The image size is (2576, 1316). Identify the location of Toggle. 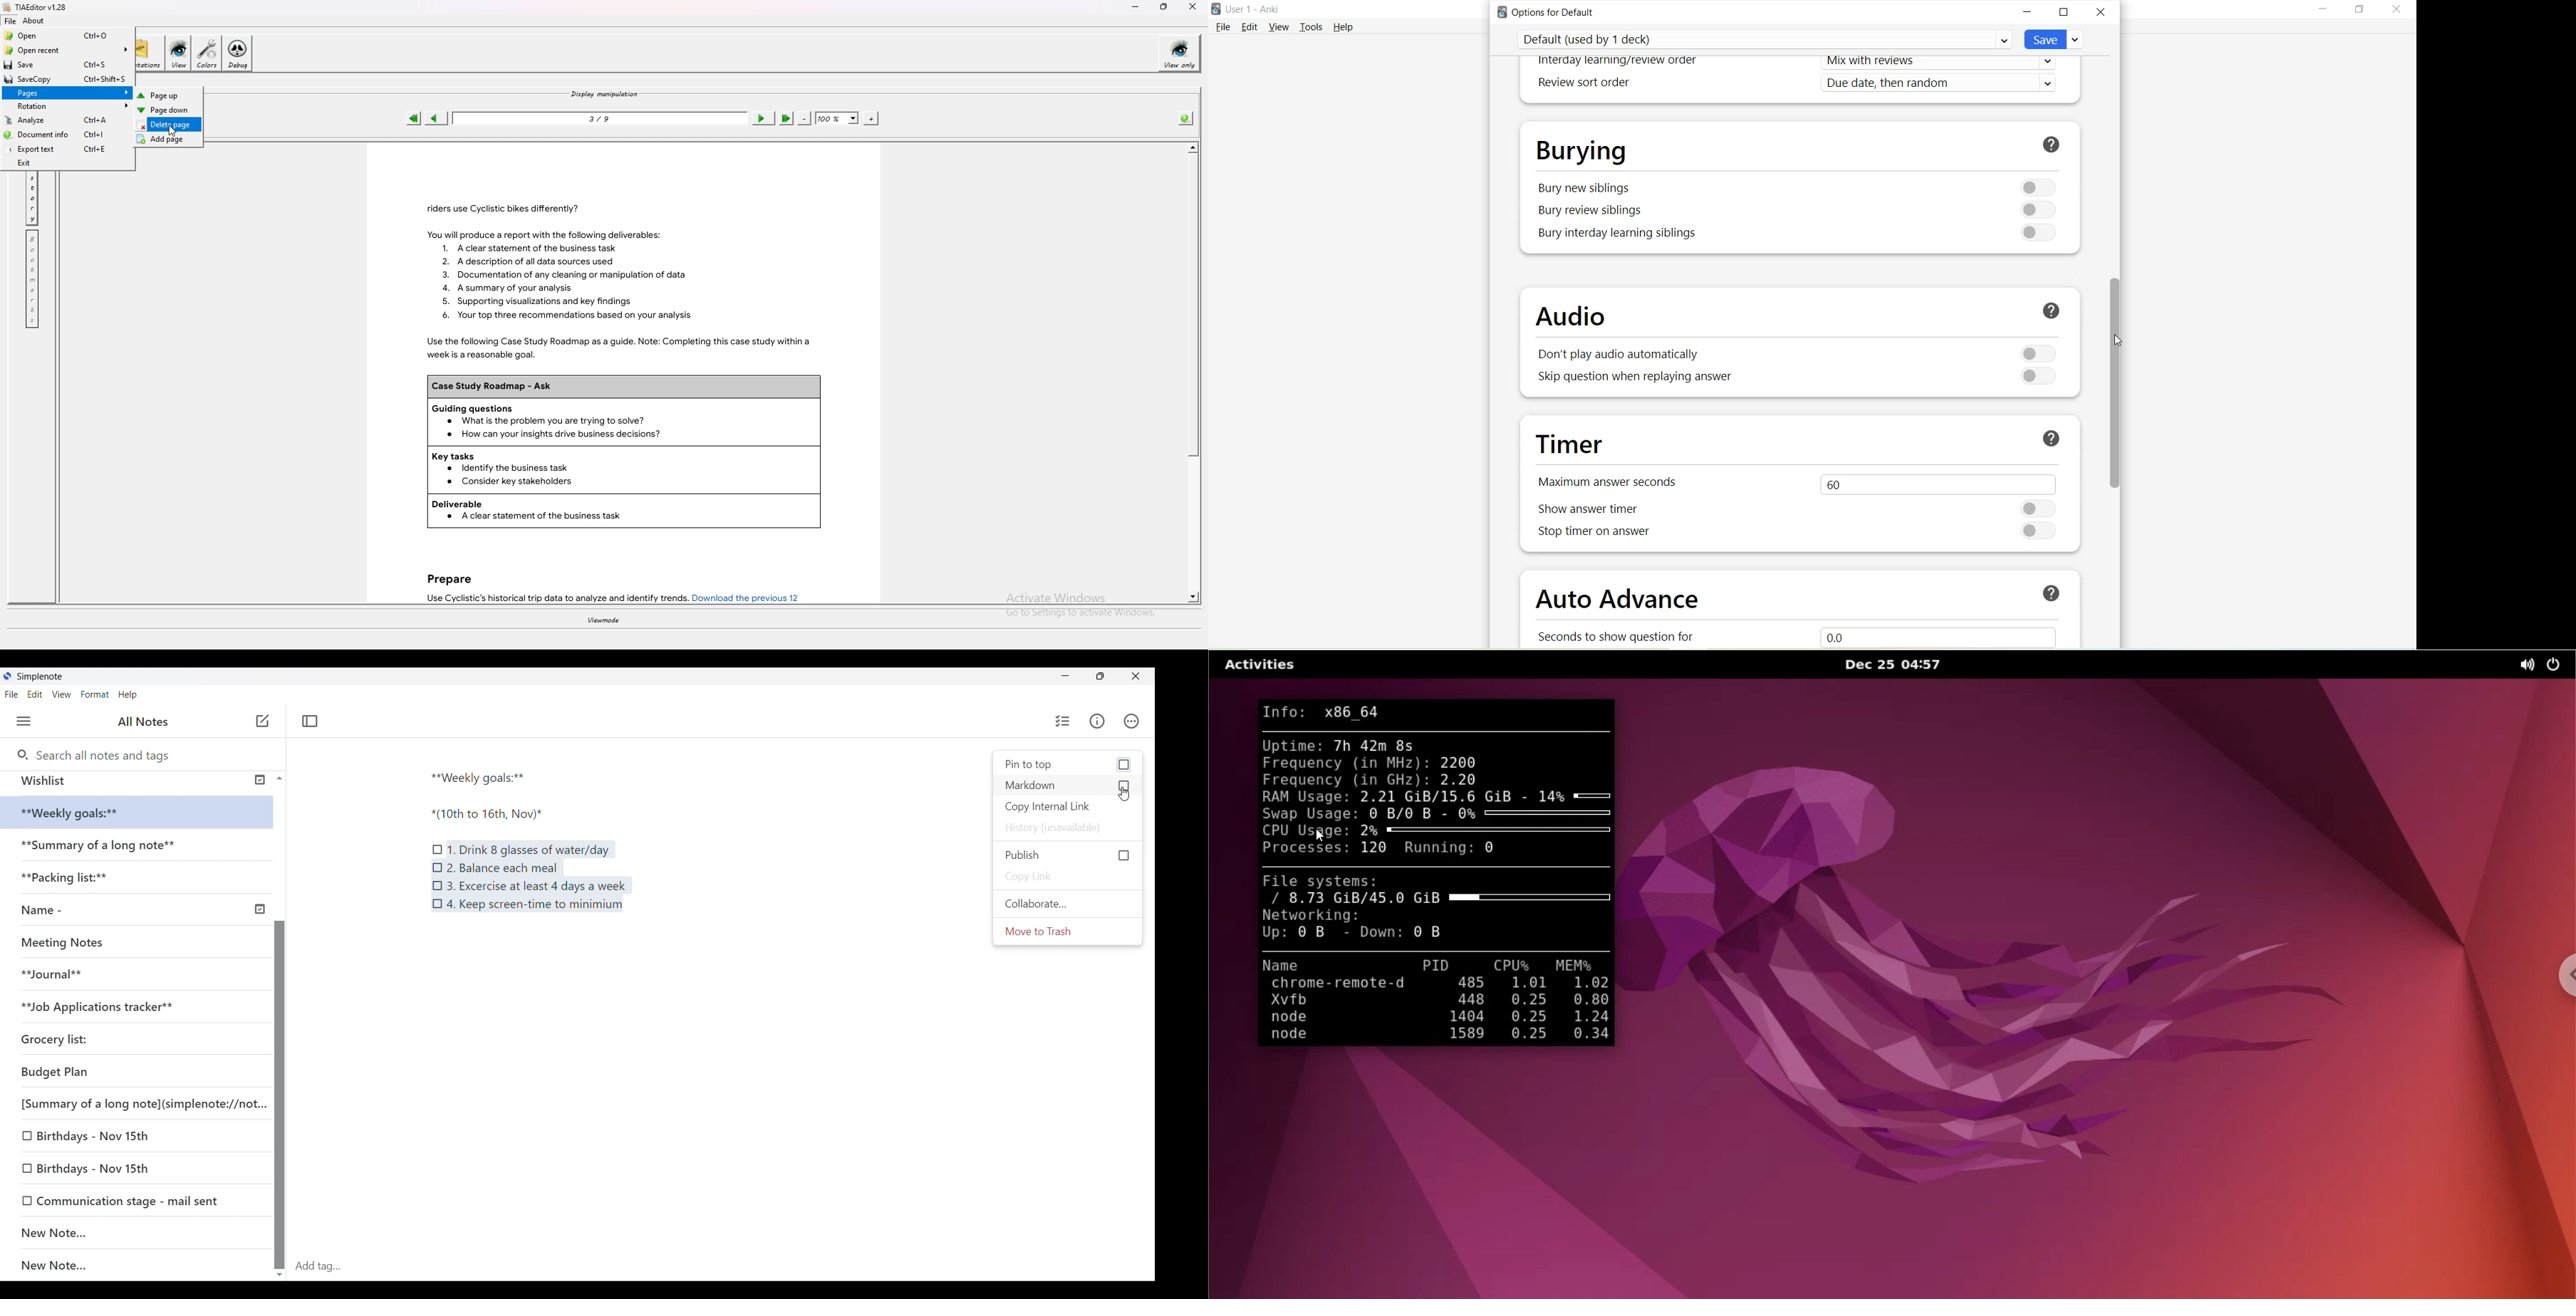
(2037, 374).